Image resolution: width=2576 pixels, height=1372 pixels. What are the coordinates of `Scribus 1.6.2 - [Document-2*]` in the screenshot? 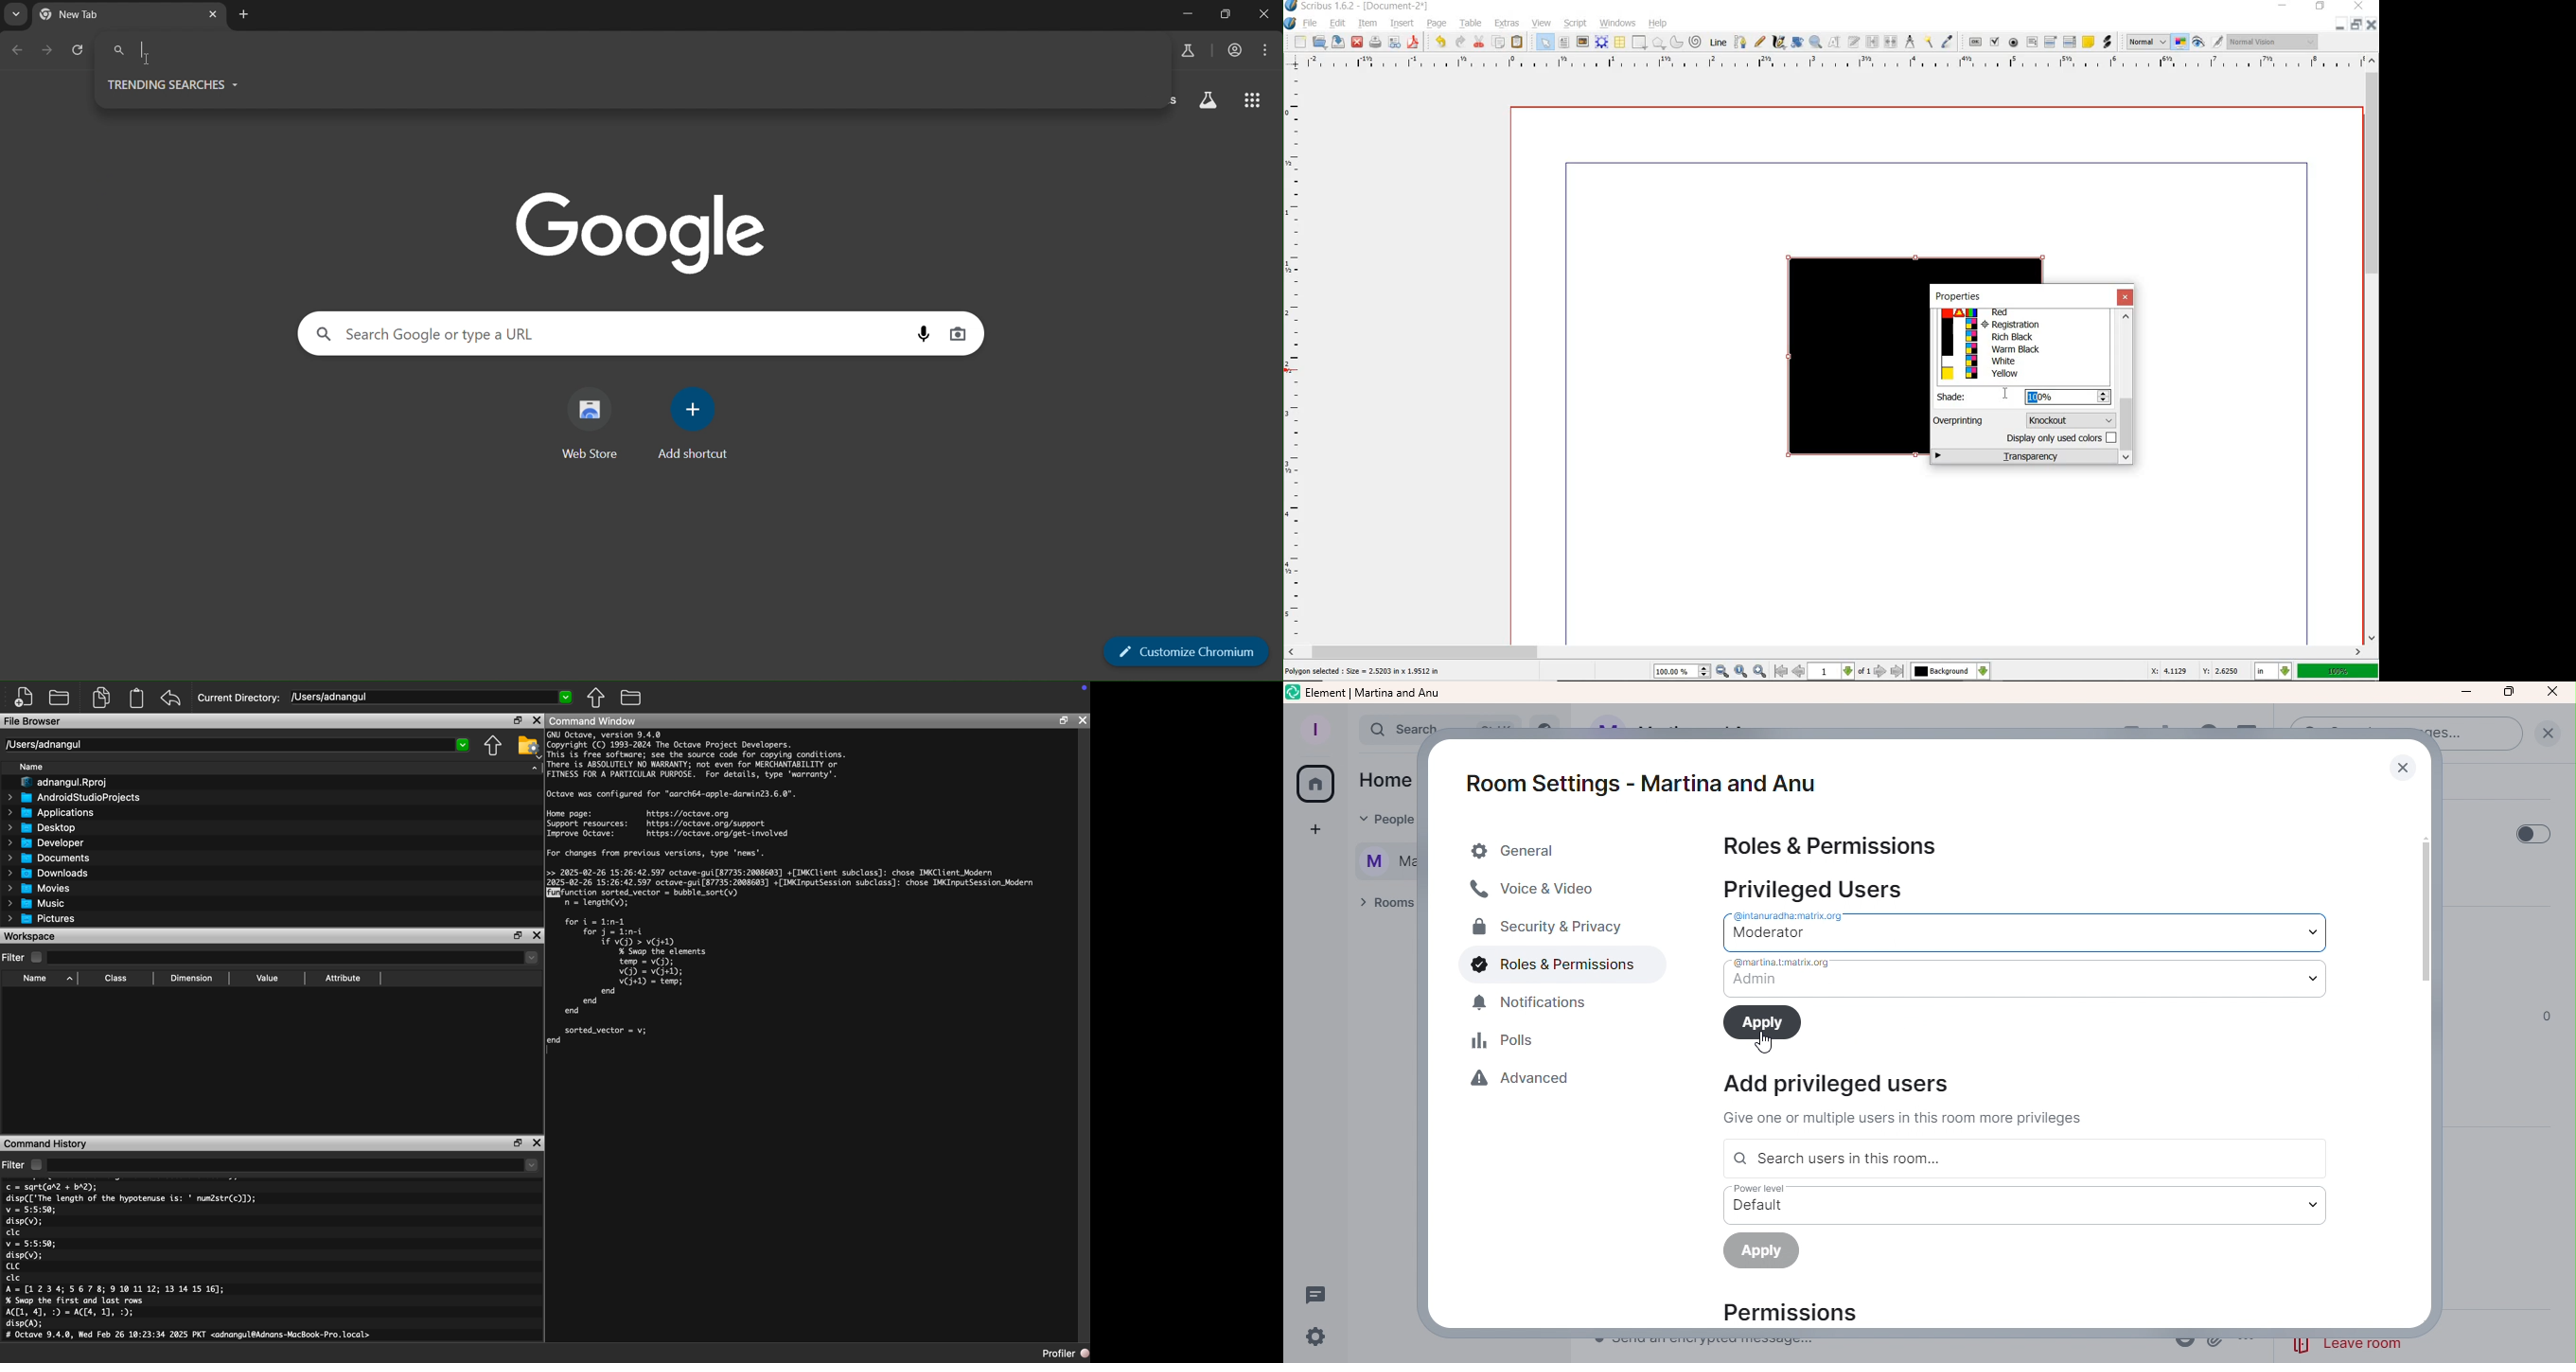 It's located at (1358, 7).